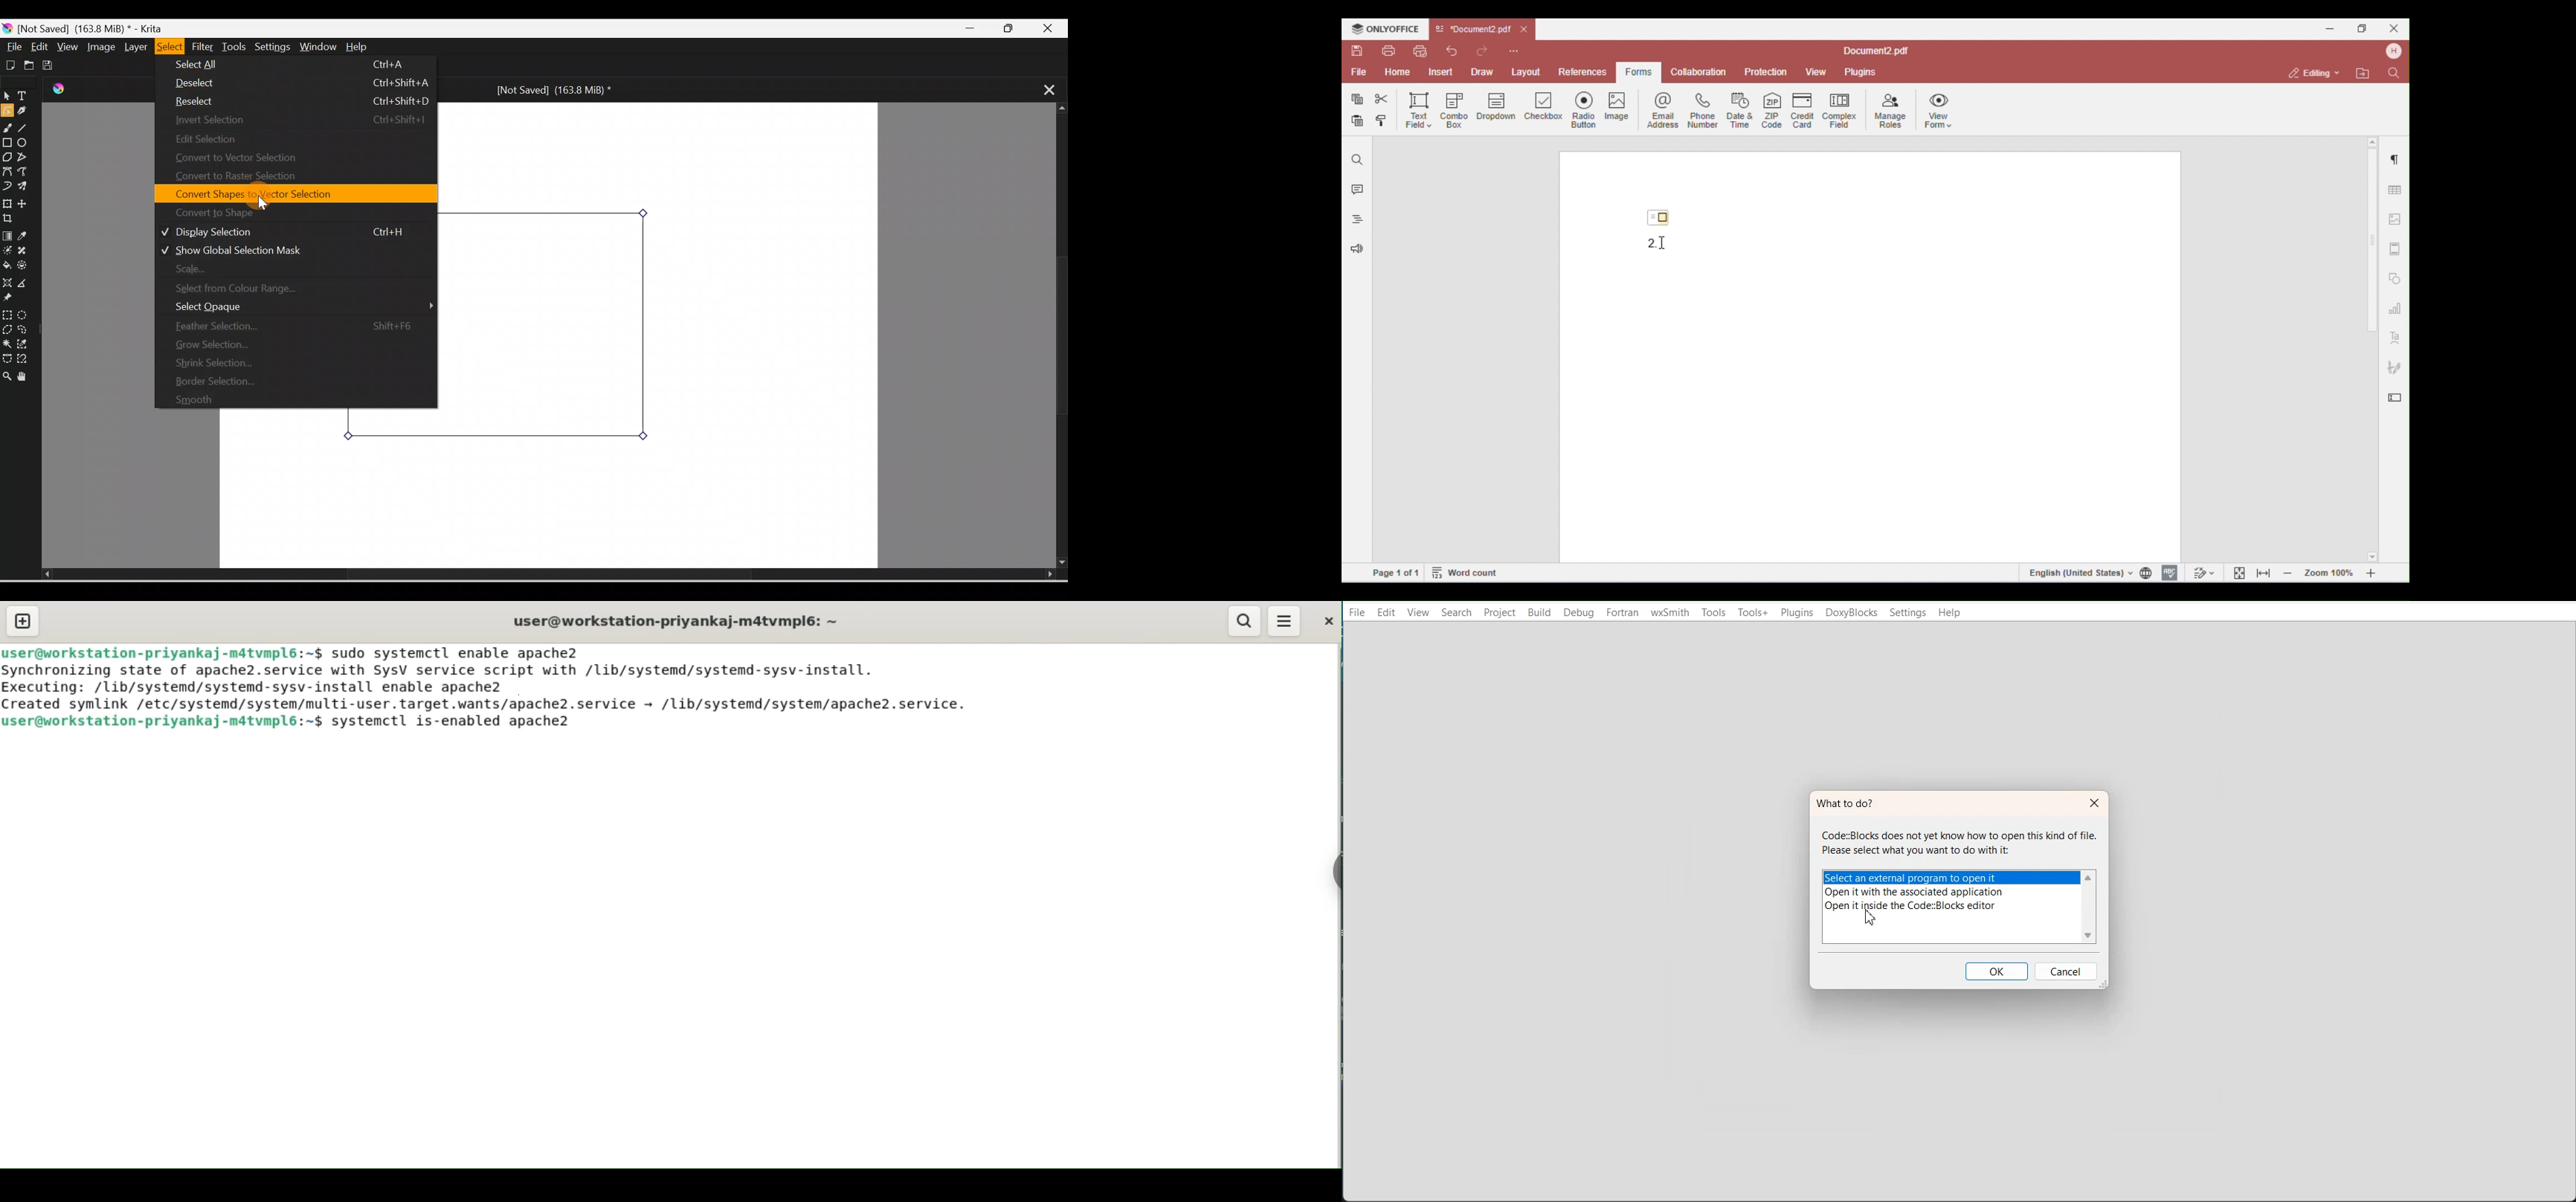 Image resolution: width=2576 pixels, height=1204 pixels. I want to click on Tools, so click(236, 47).